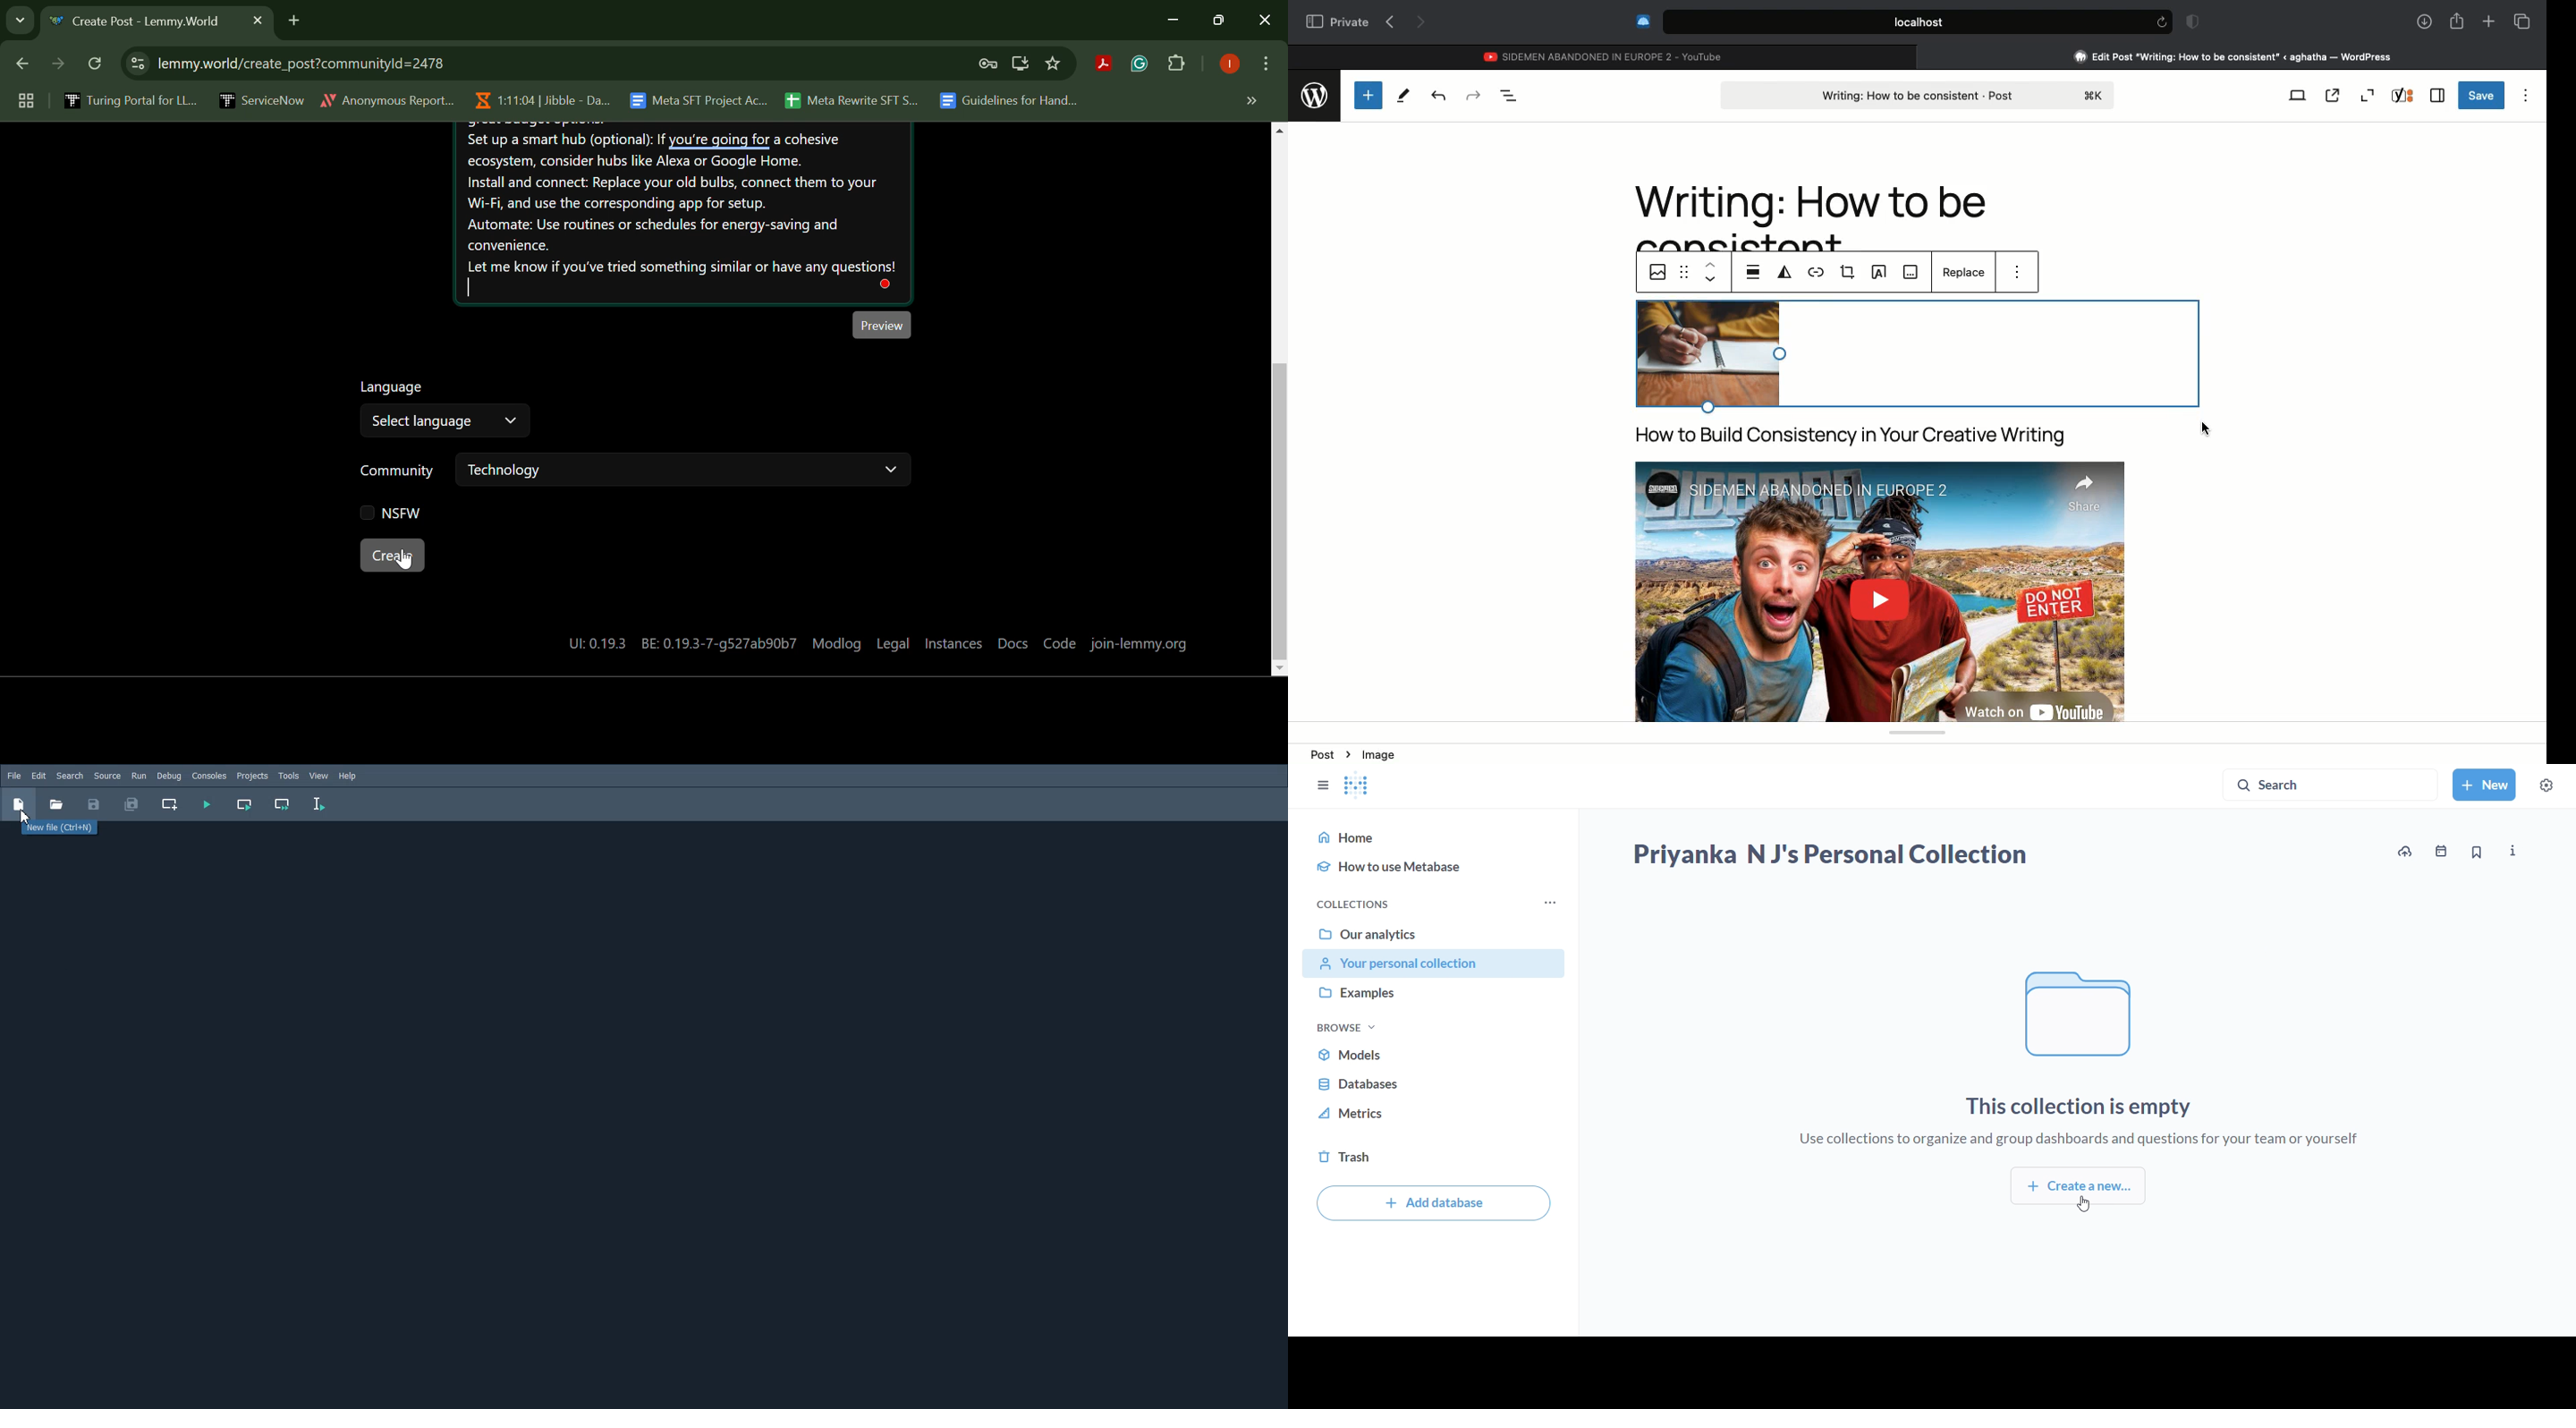  What do you see at coordinates (130, 804) in the screenshot?
I see `Save All File` at bounding box center [130, 804].